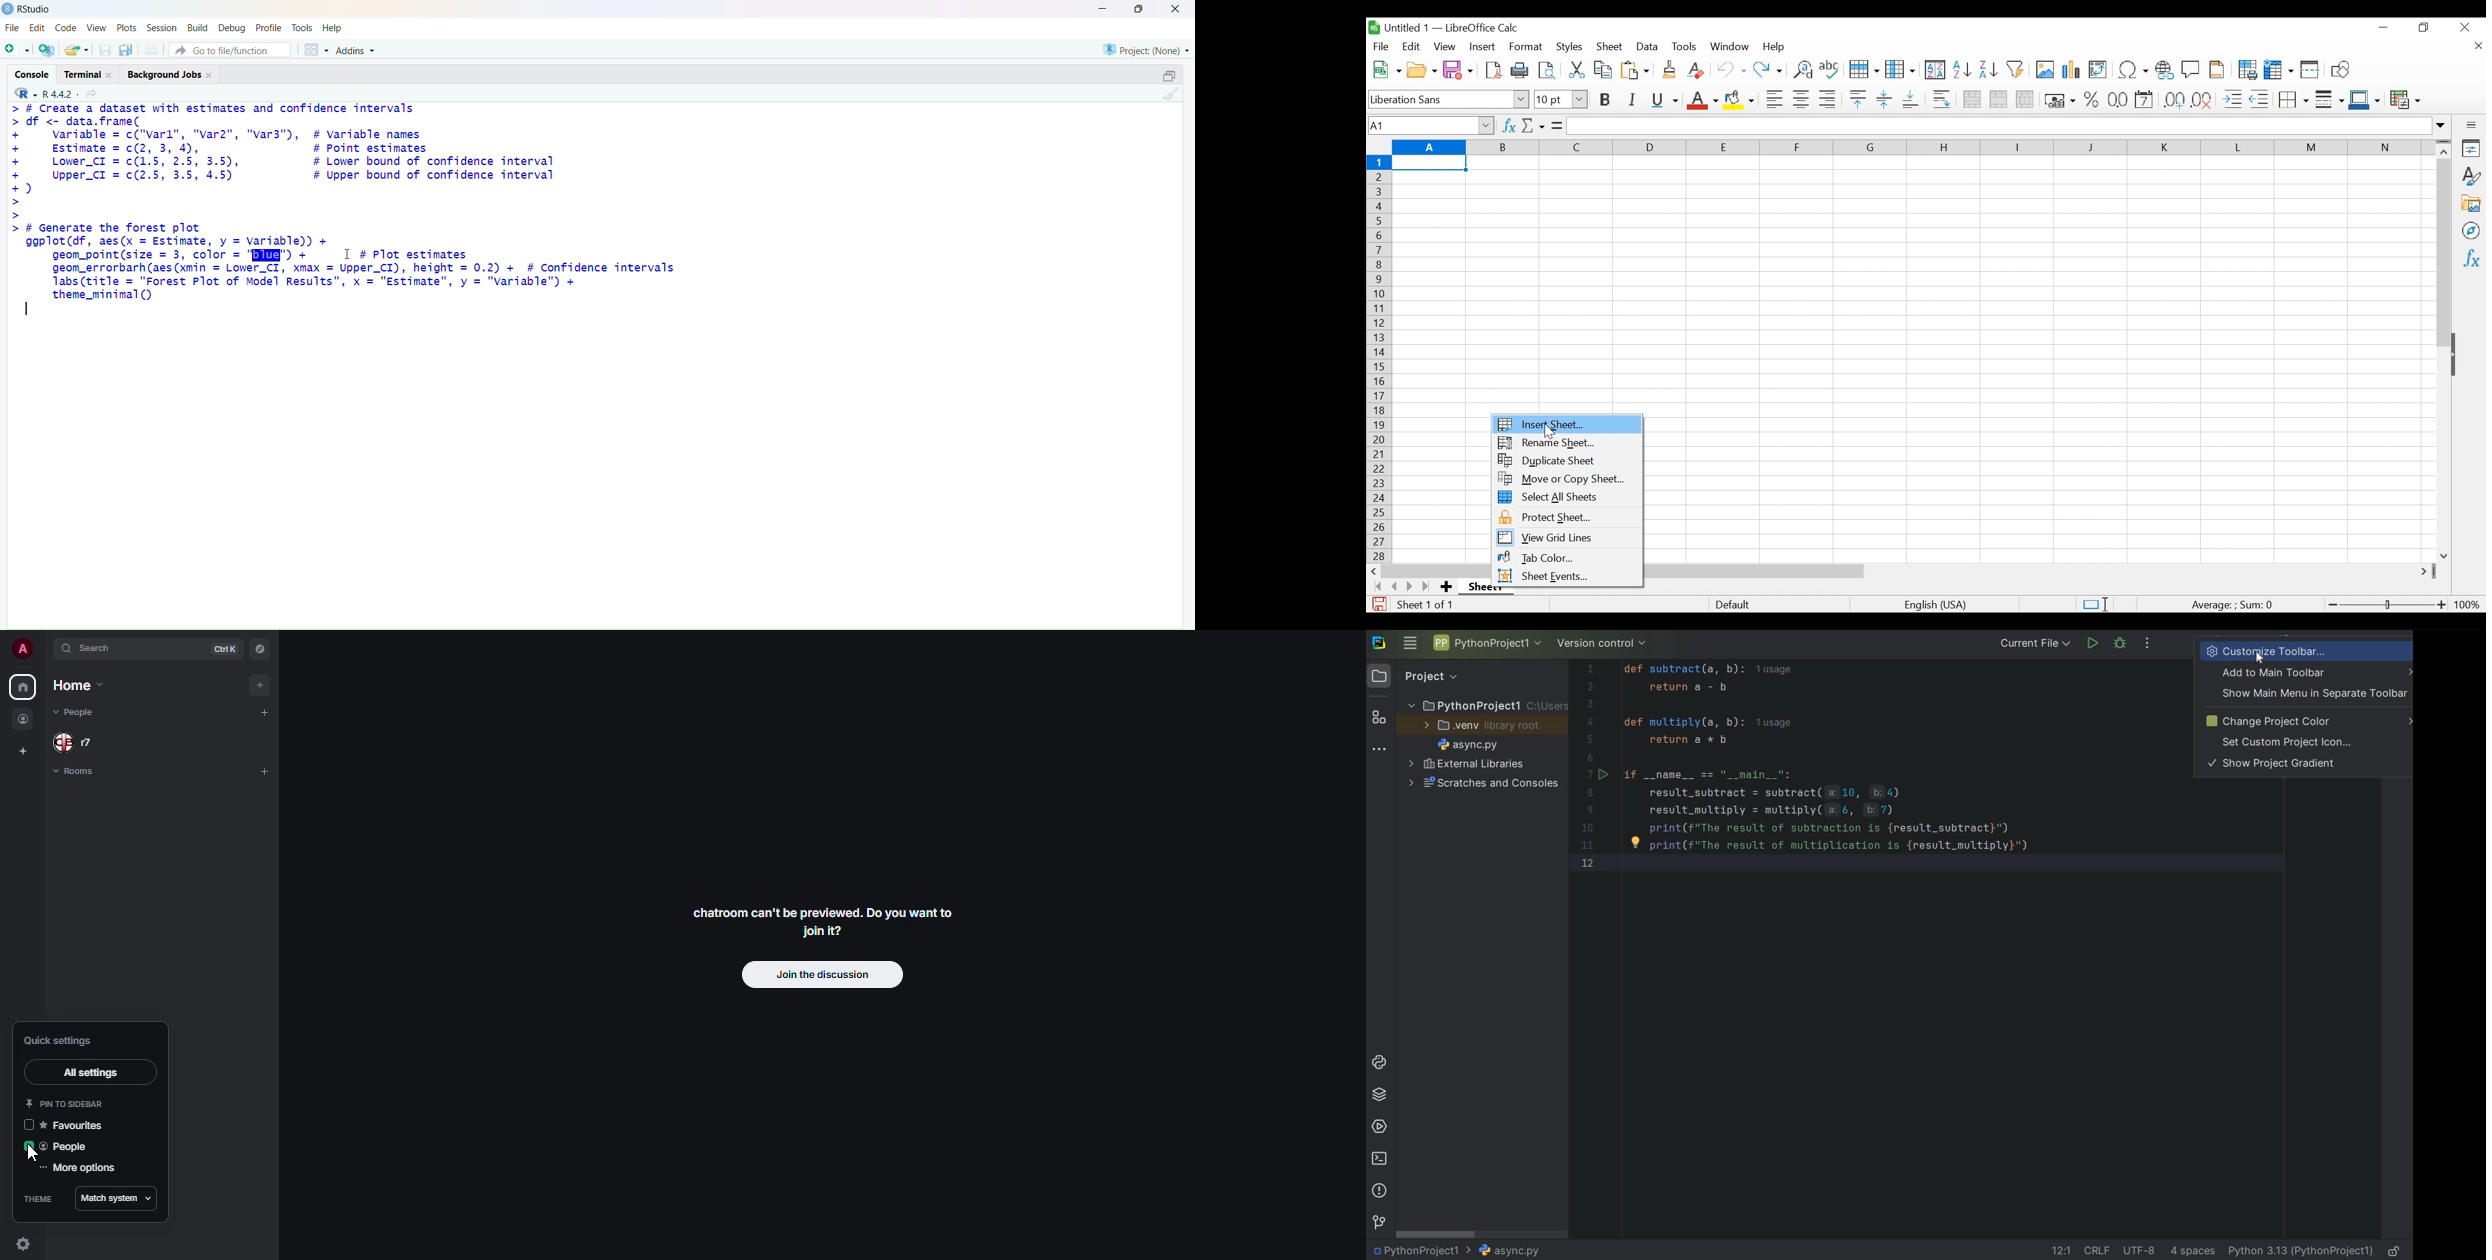 This screenshot has height=1260, width=2492. Describe the element at coordinates (1567, 463) in the screenshot. I see `Duplicate Sheet` at that location.